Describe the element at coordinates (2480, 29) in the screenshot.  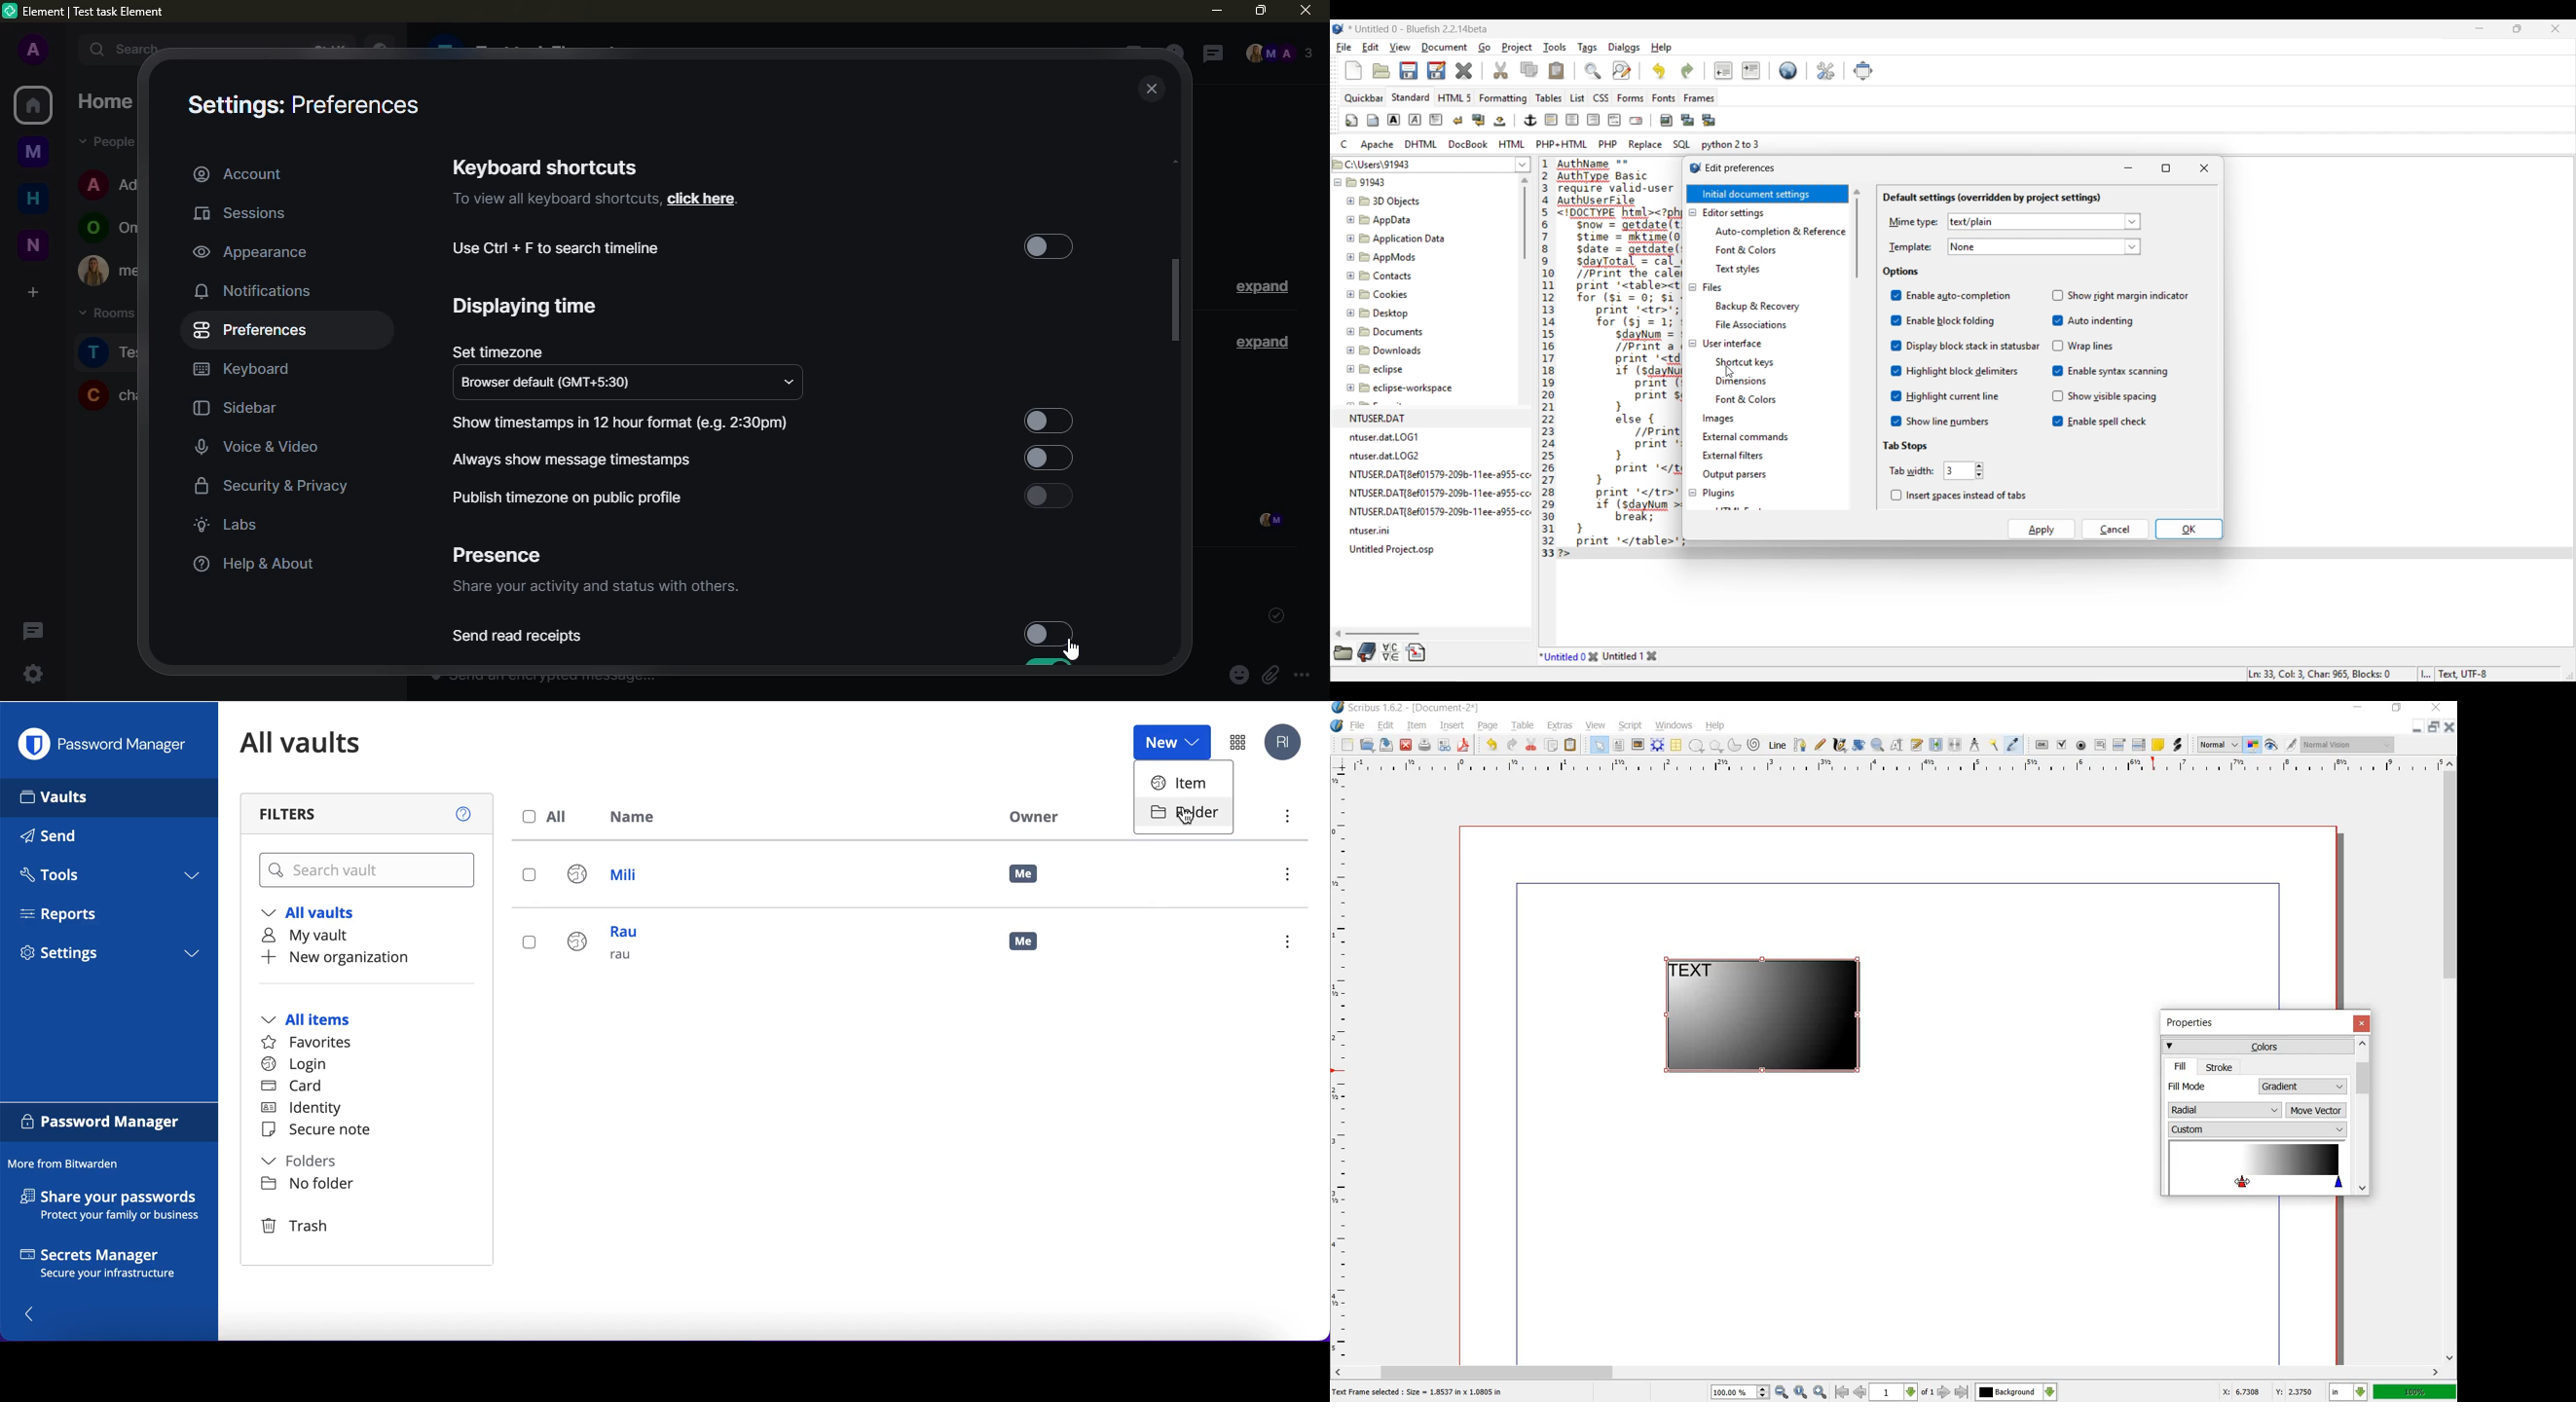
I see `Minimize` at that location.